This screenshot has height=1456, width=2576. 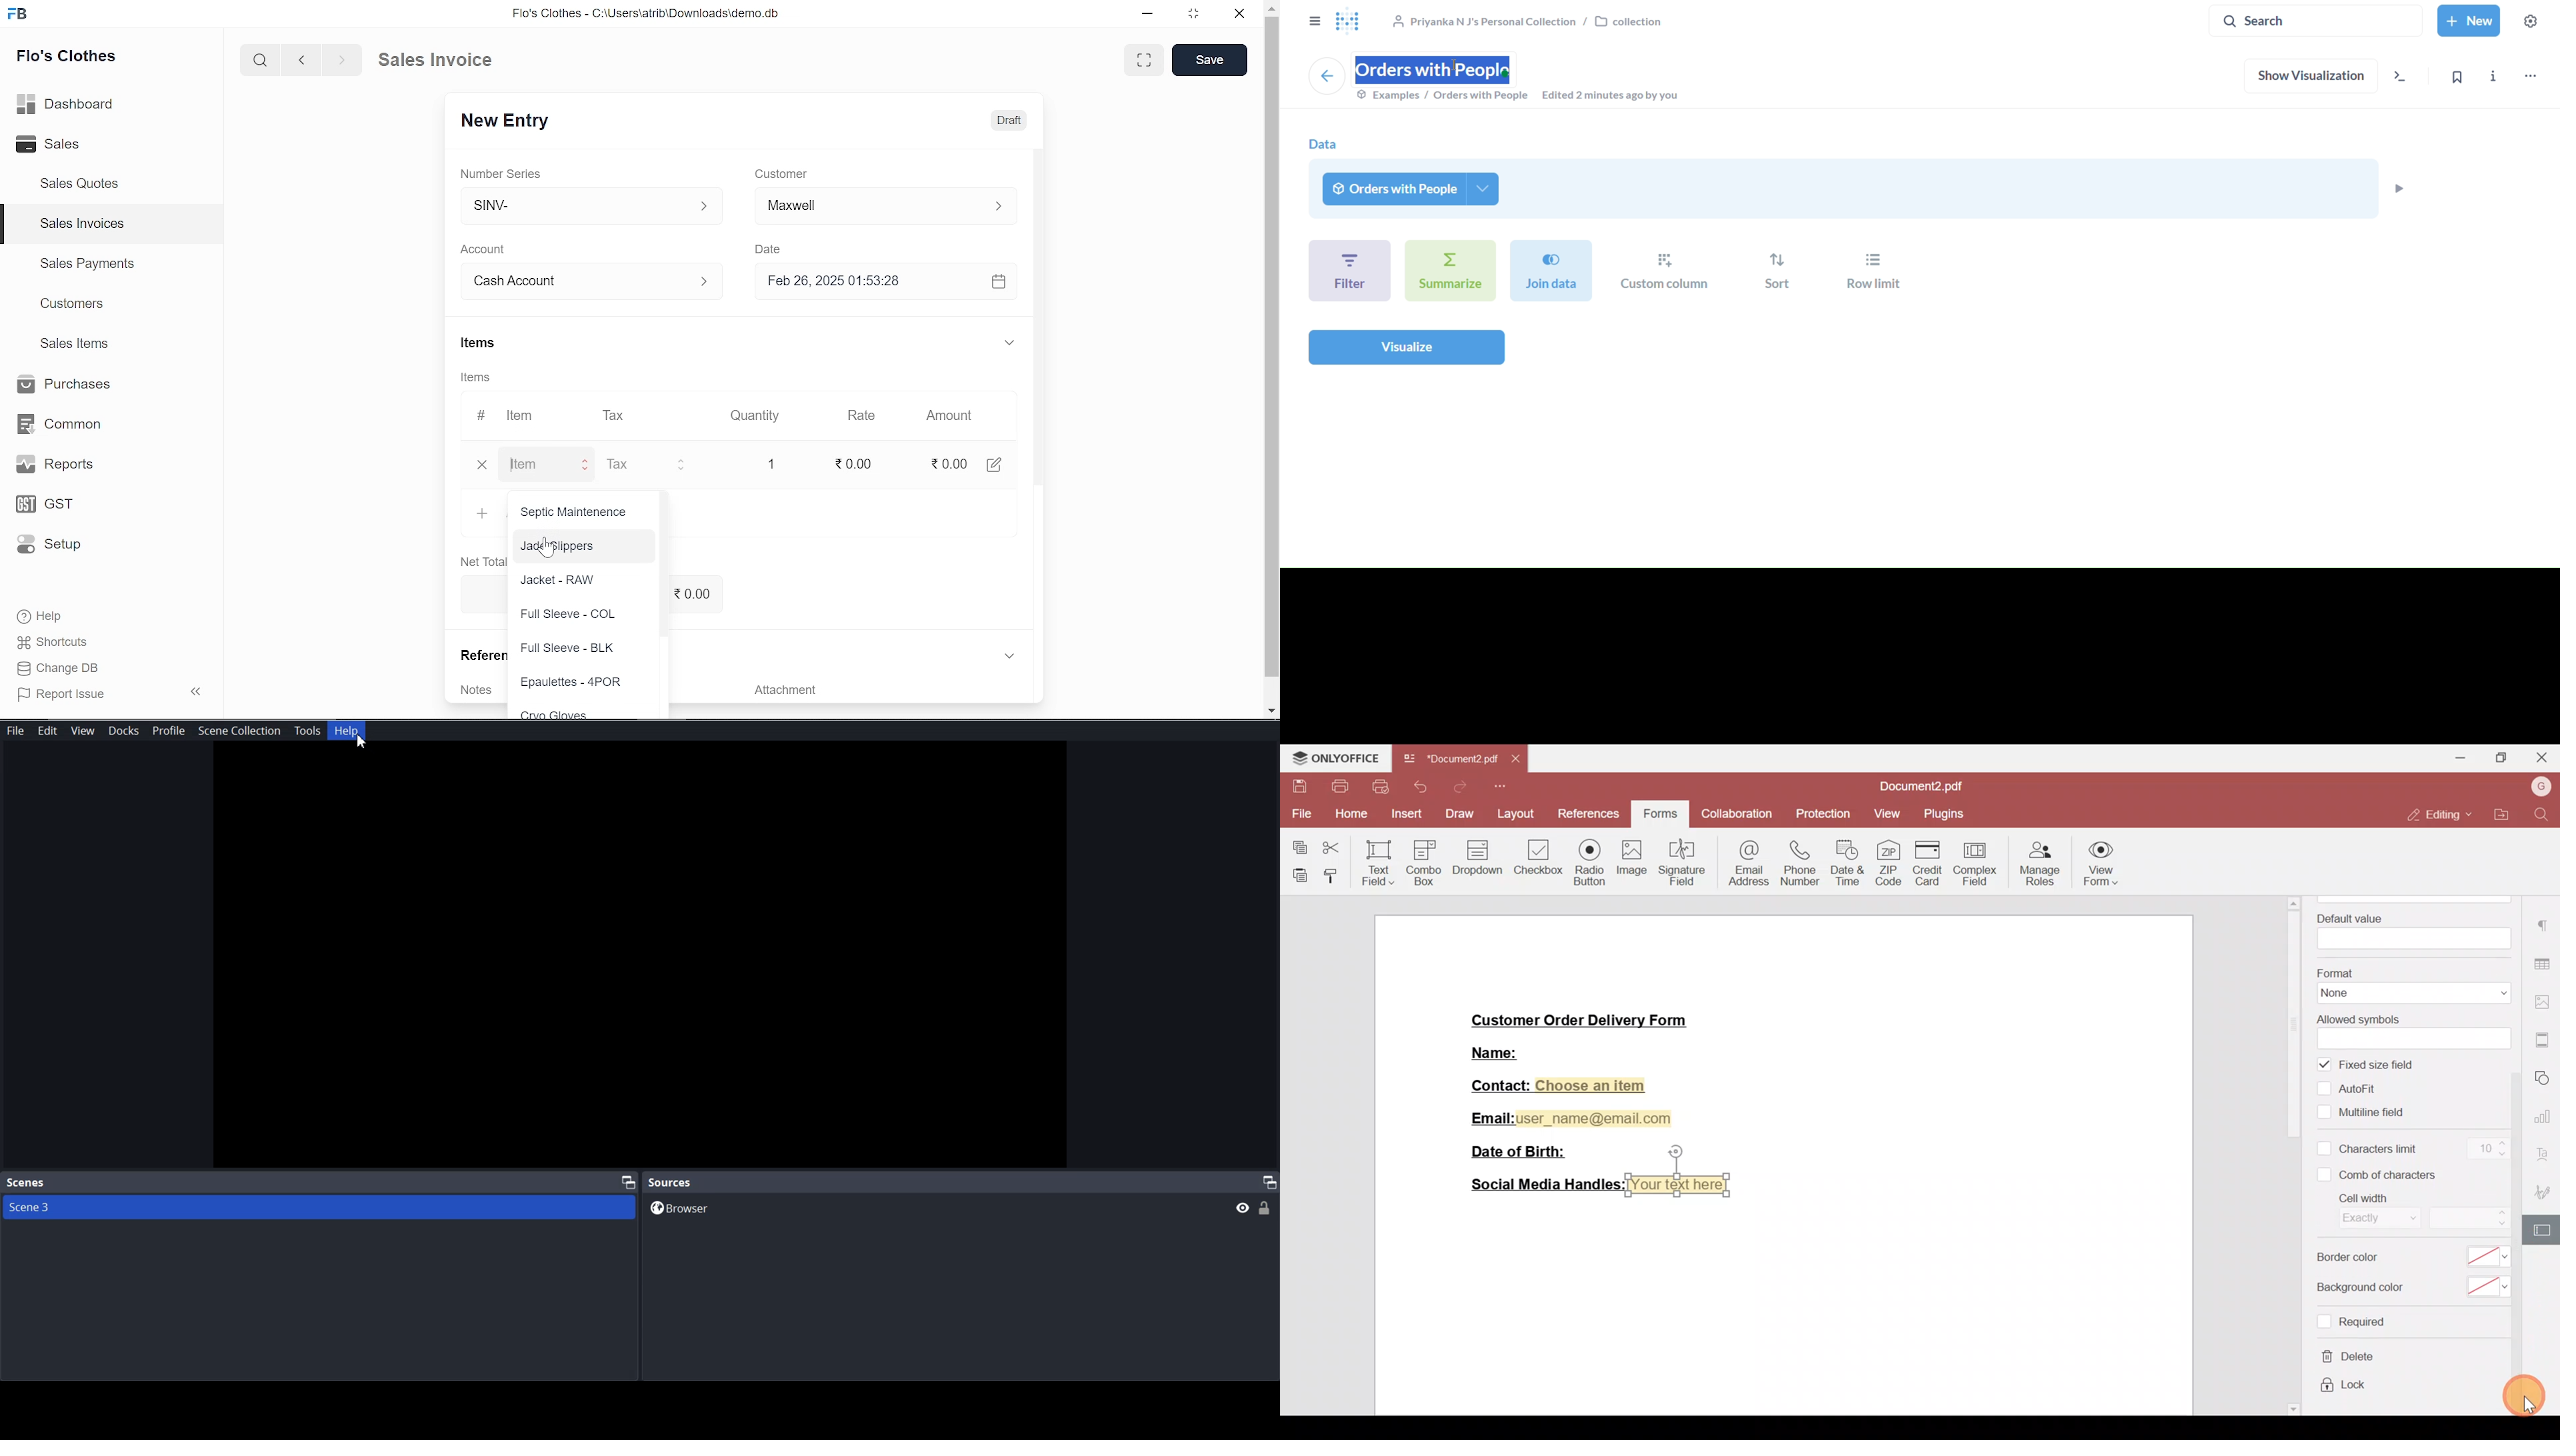 What do you see at coordinates (584, 650) in the screenshot?
I see `Full Sleeve - BLK` at bounding box center [584, 650].